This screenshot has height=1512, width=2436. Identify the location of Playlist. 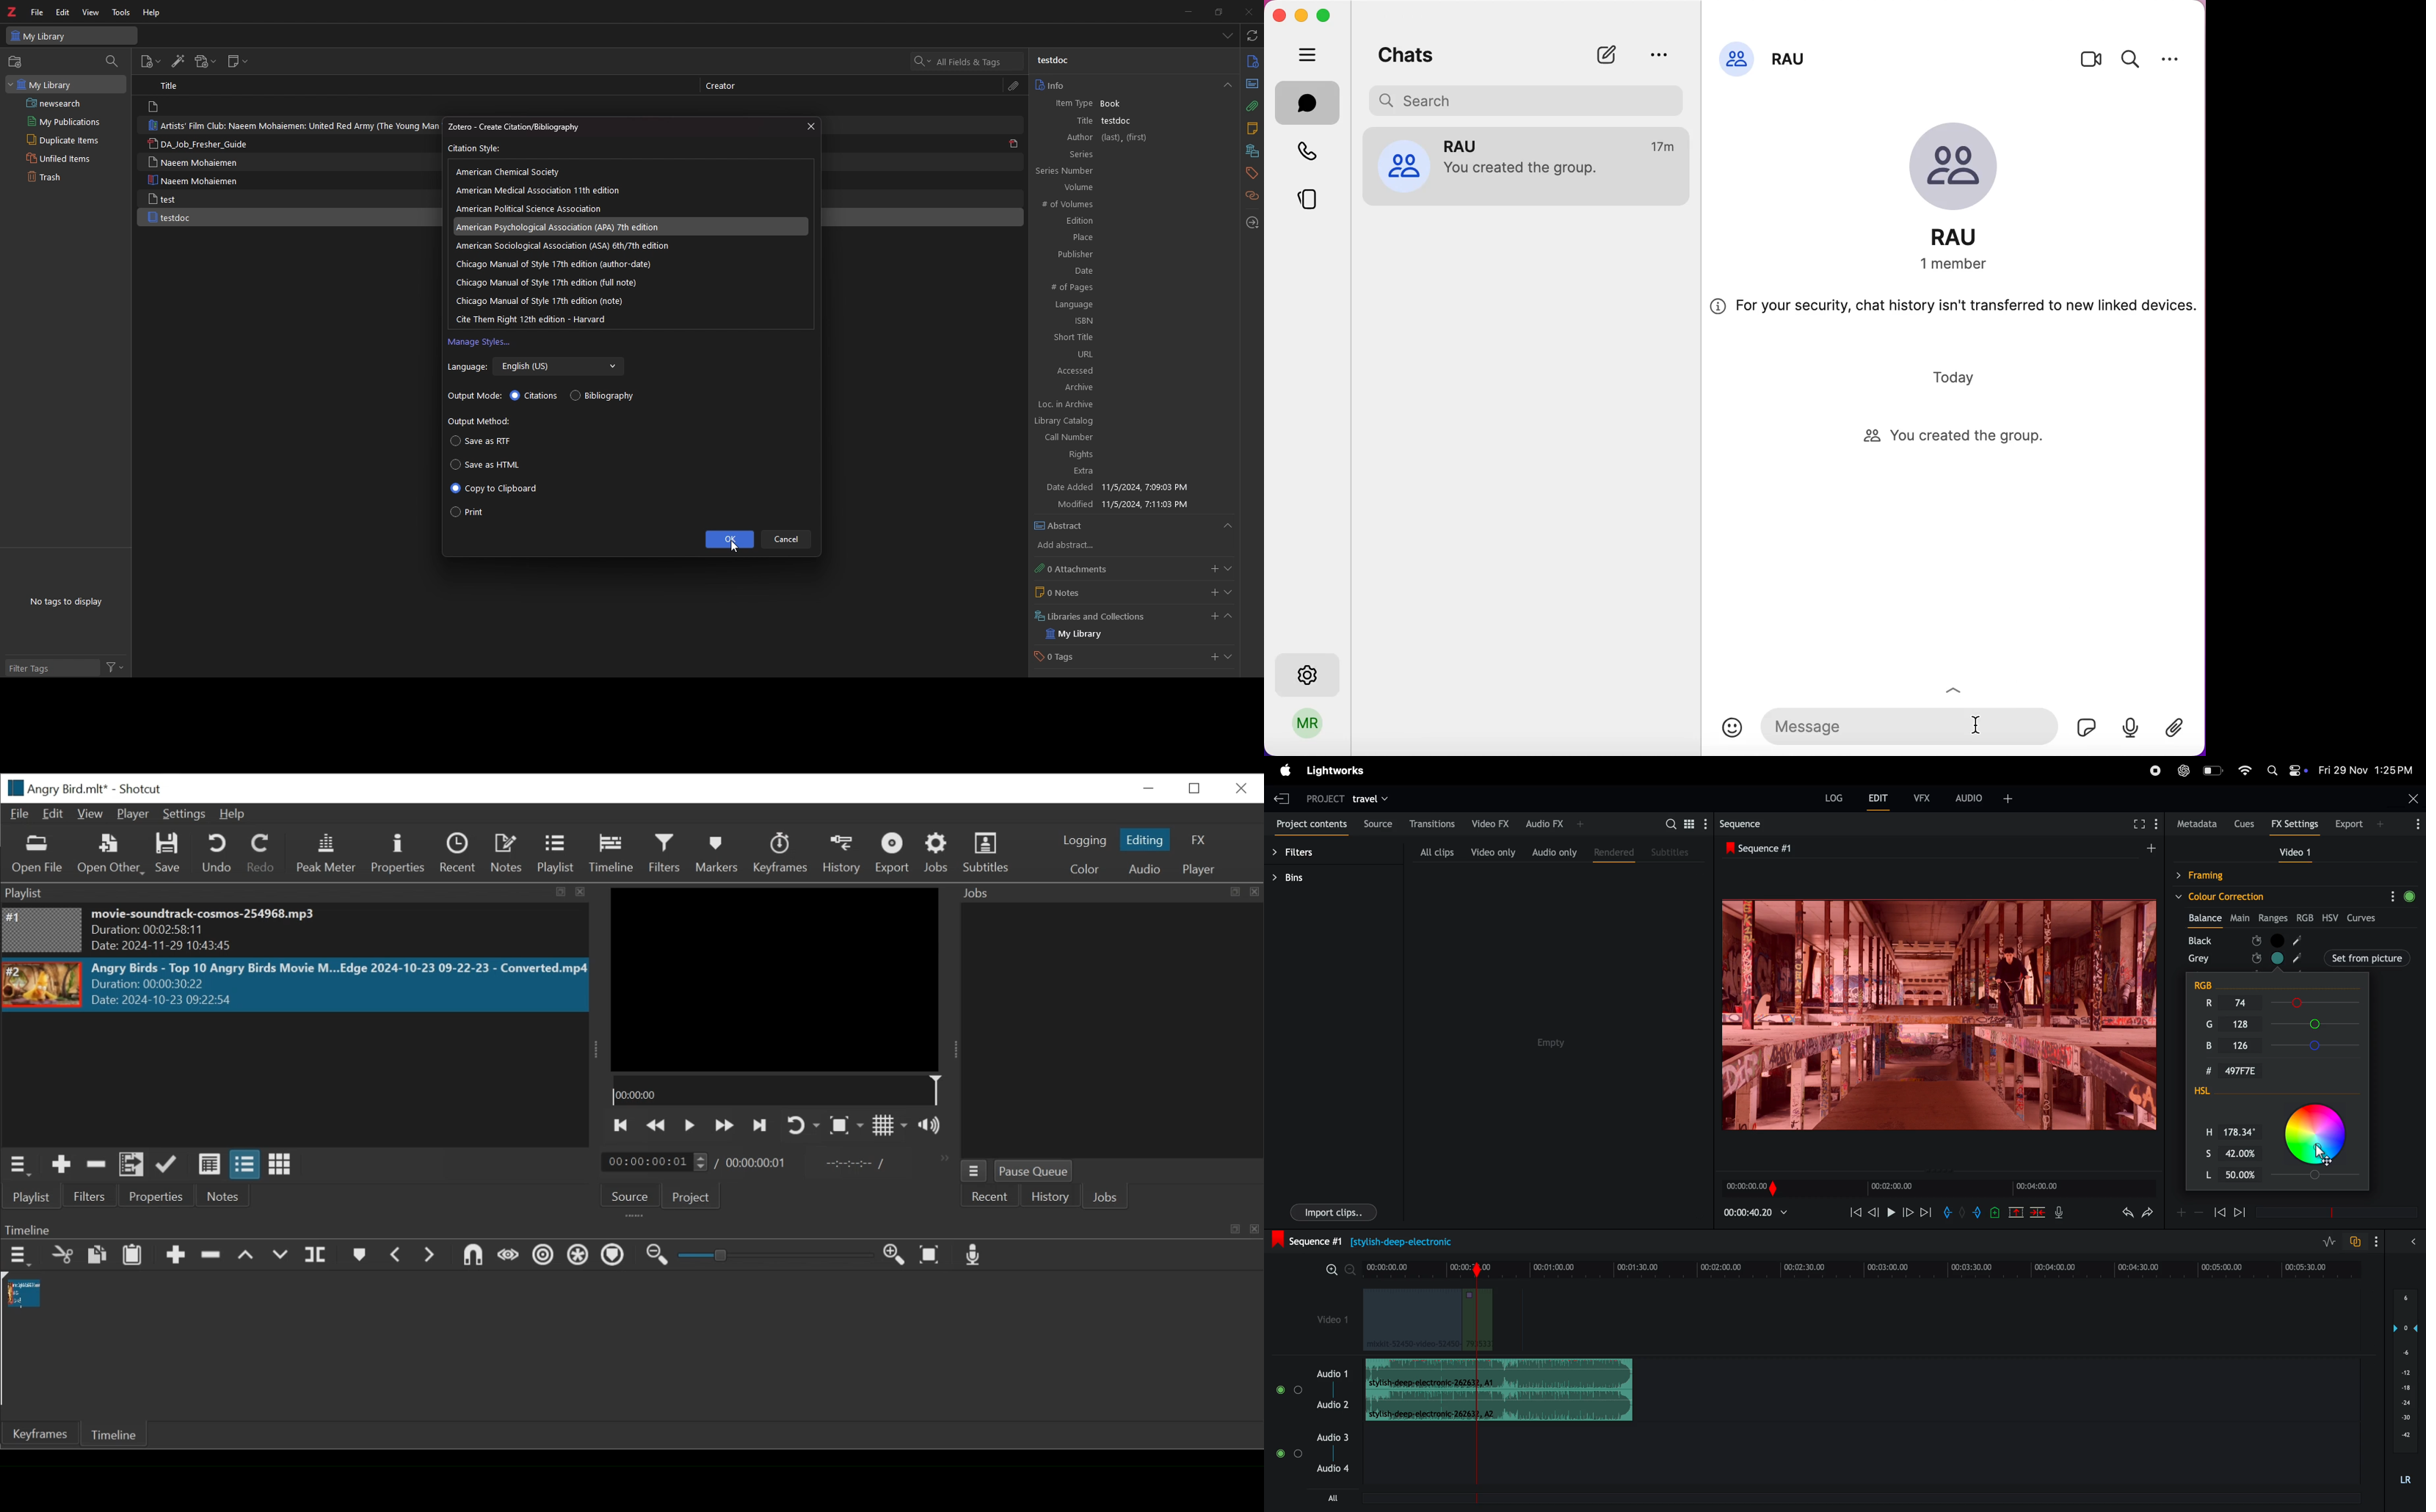
(36, 1196).